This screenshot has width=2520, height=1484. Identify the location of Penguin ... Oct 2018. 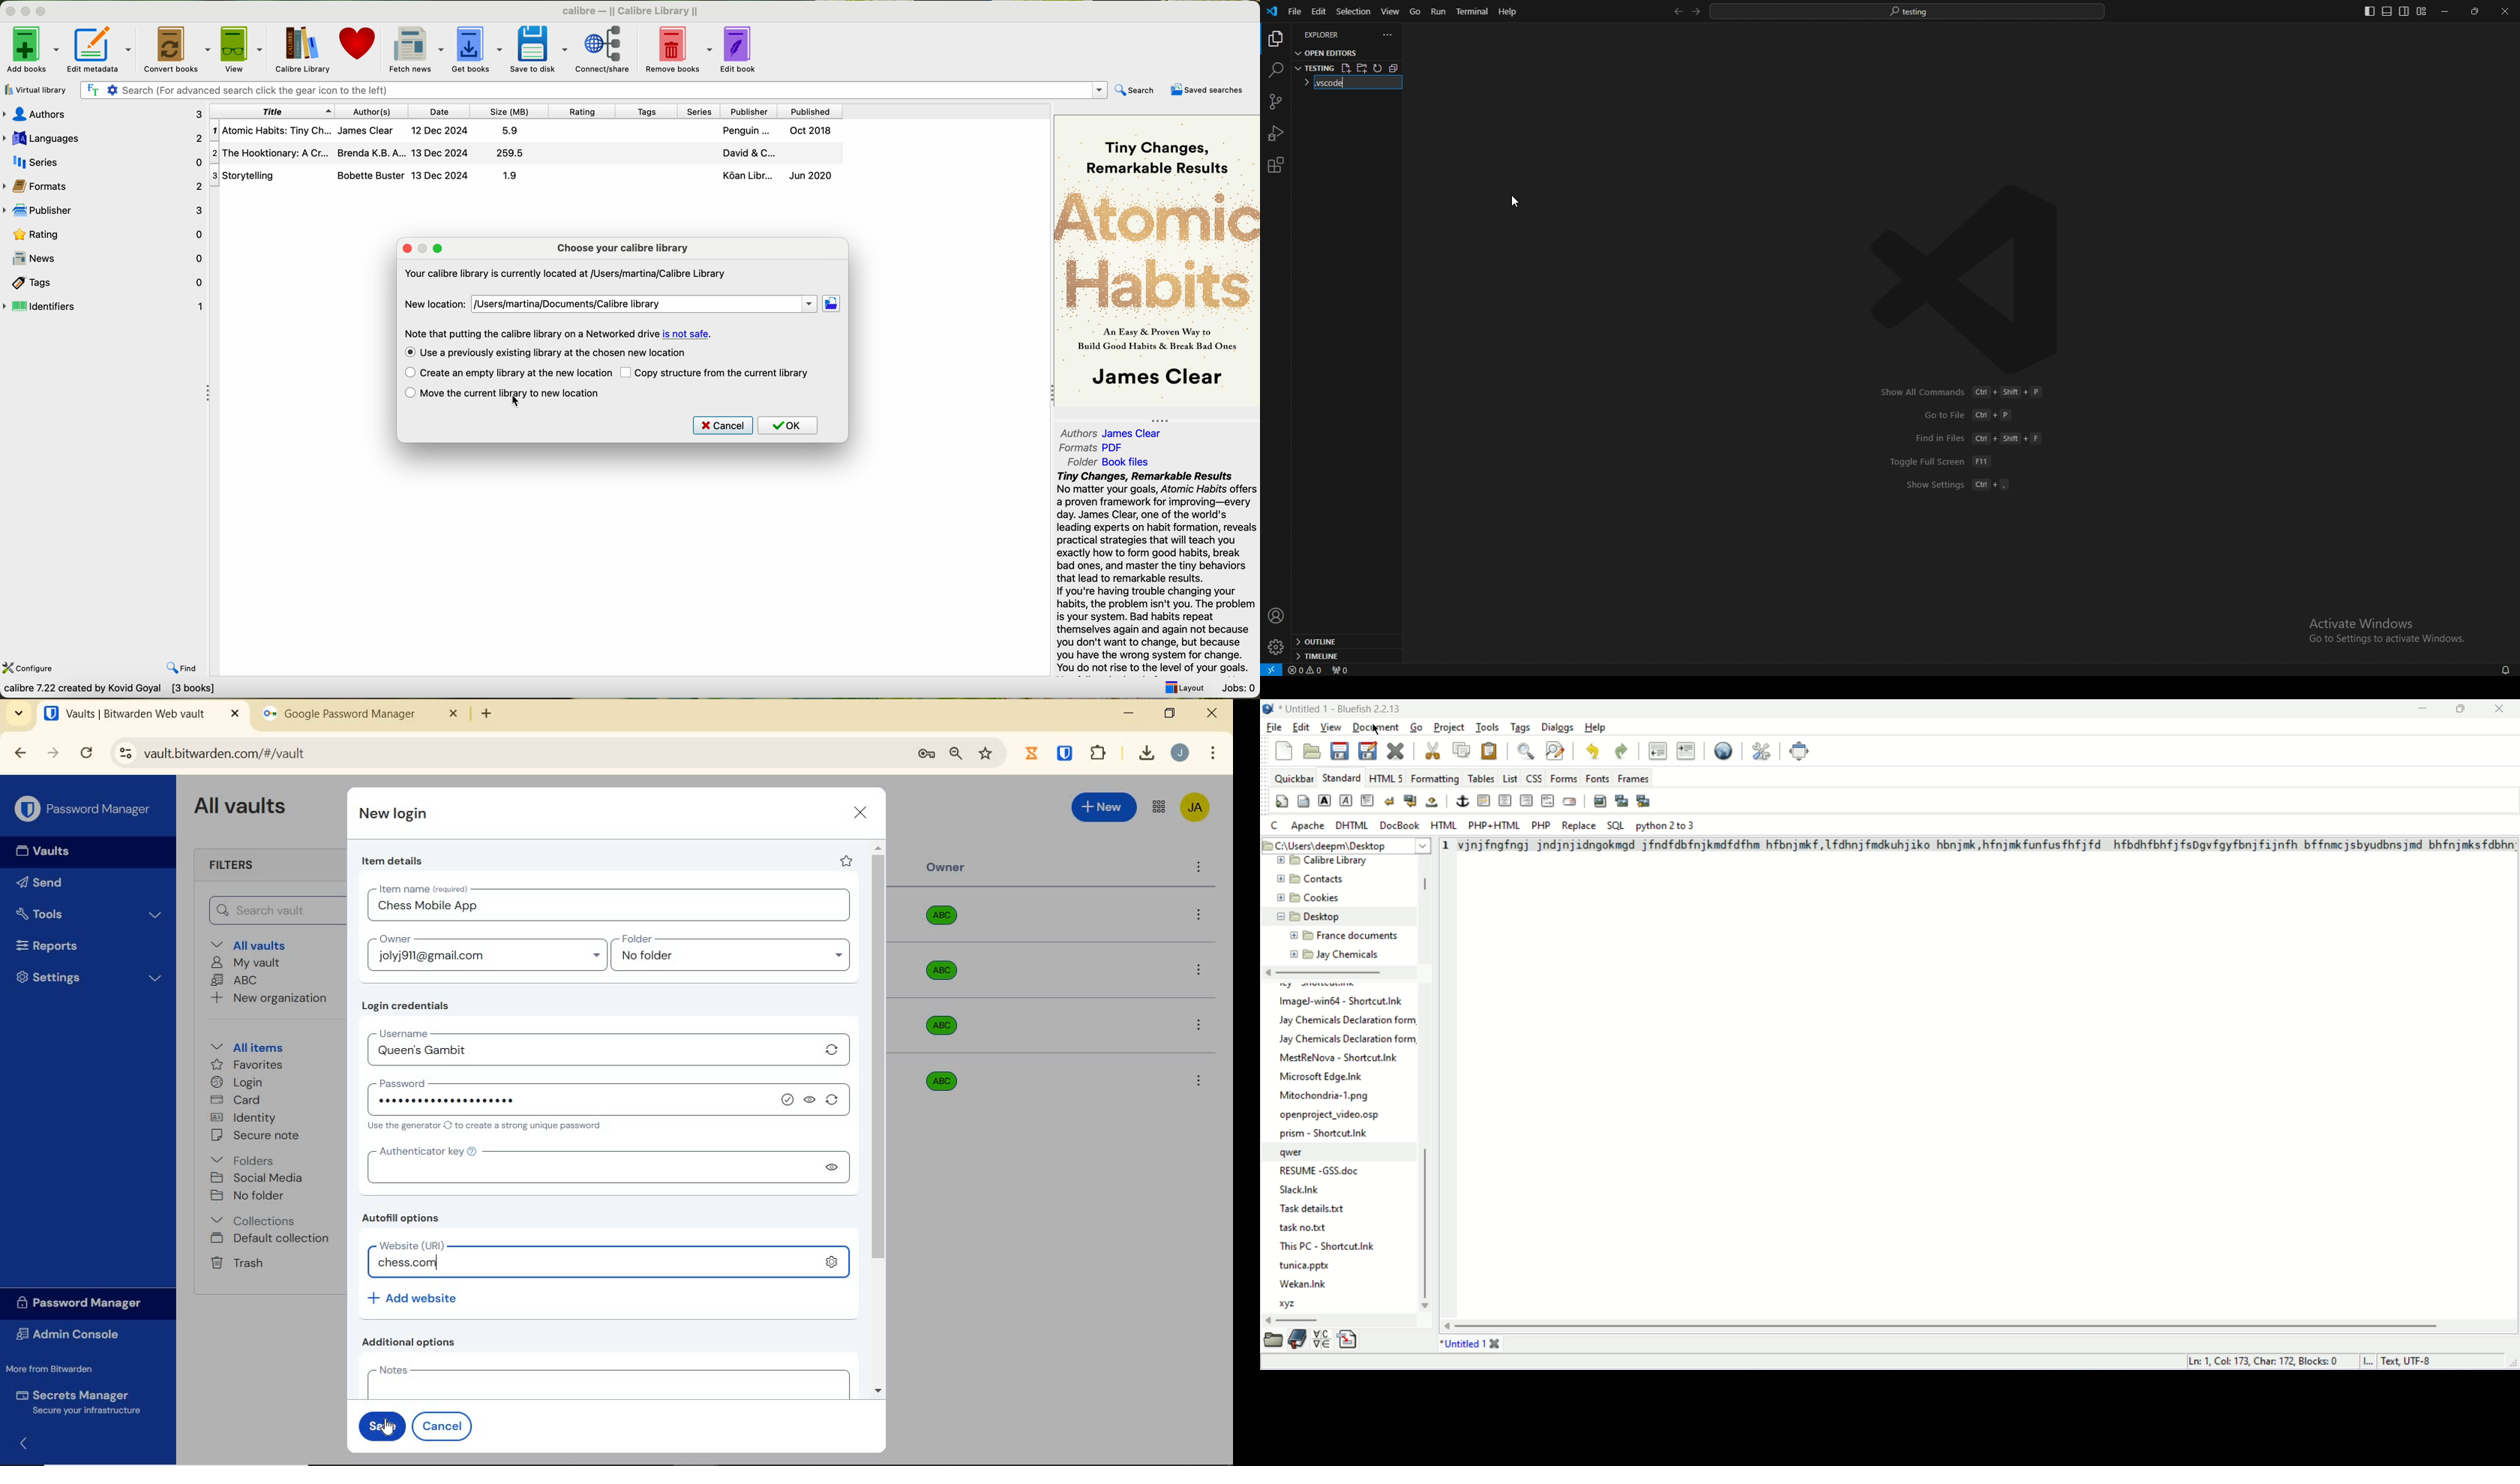
(777, 132).